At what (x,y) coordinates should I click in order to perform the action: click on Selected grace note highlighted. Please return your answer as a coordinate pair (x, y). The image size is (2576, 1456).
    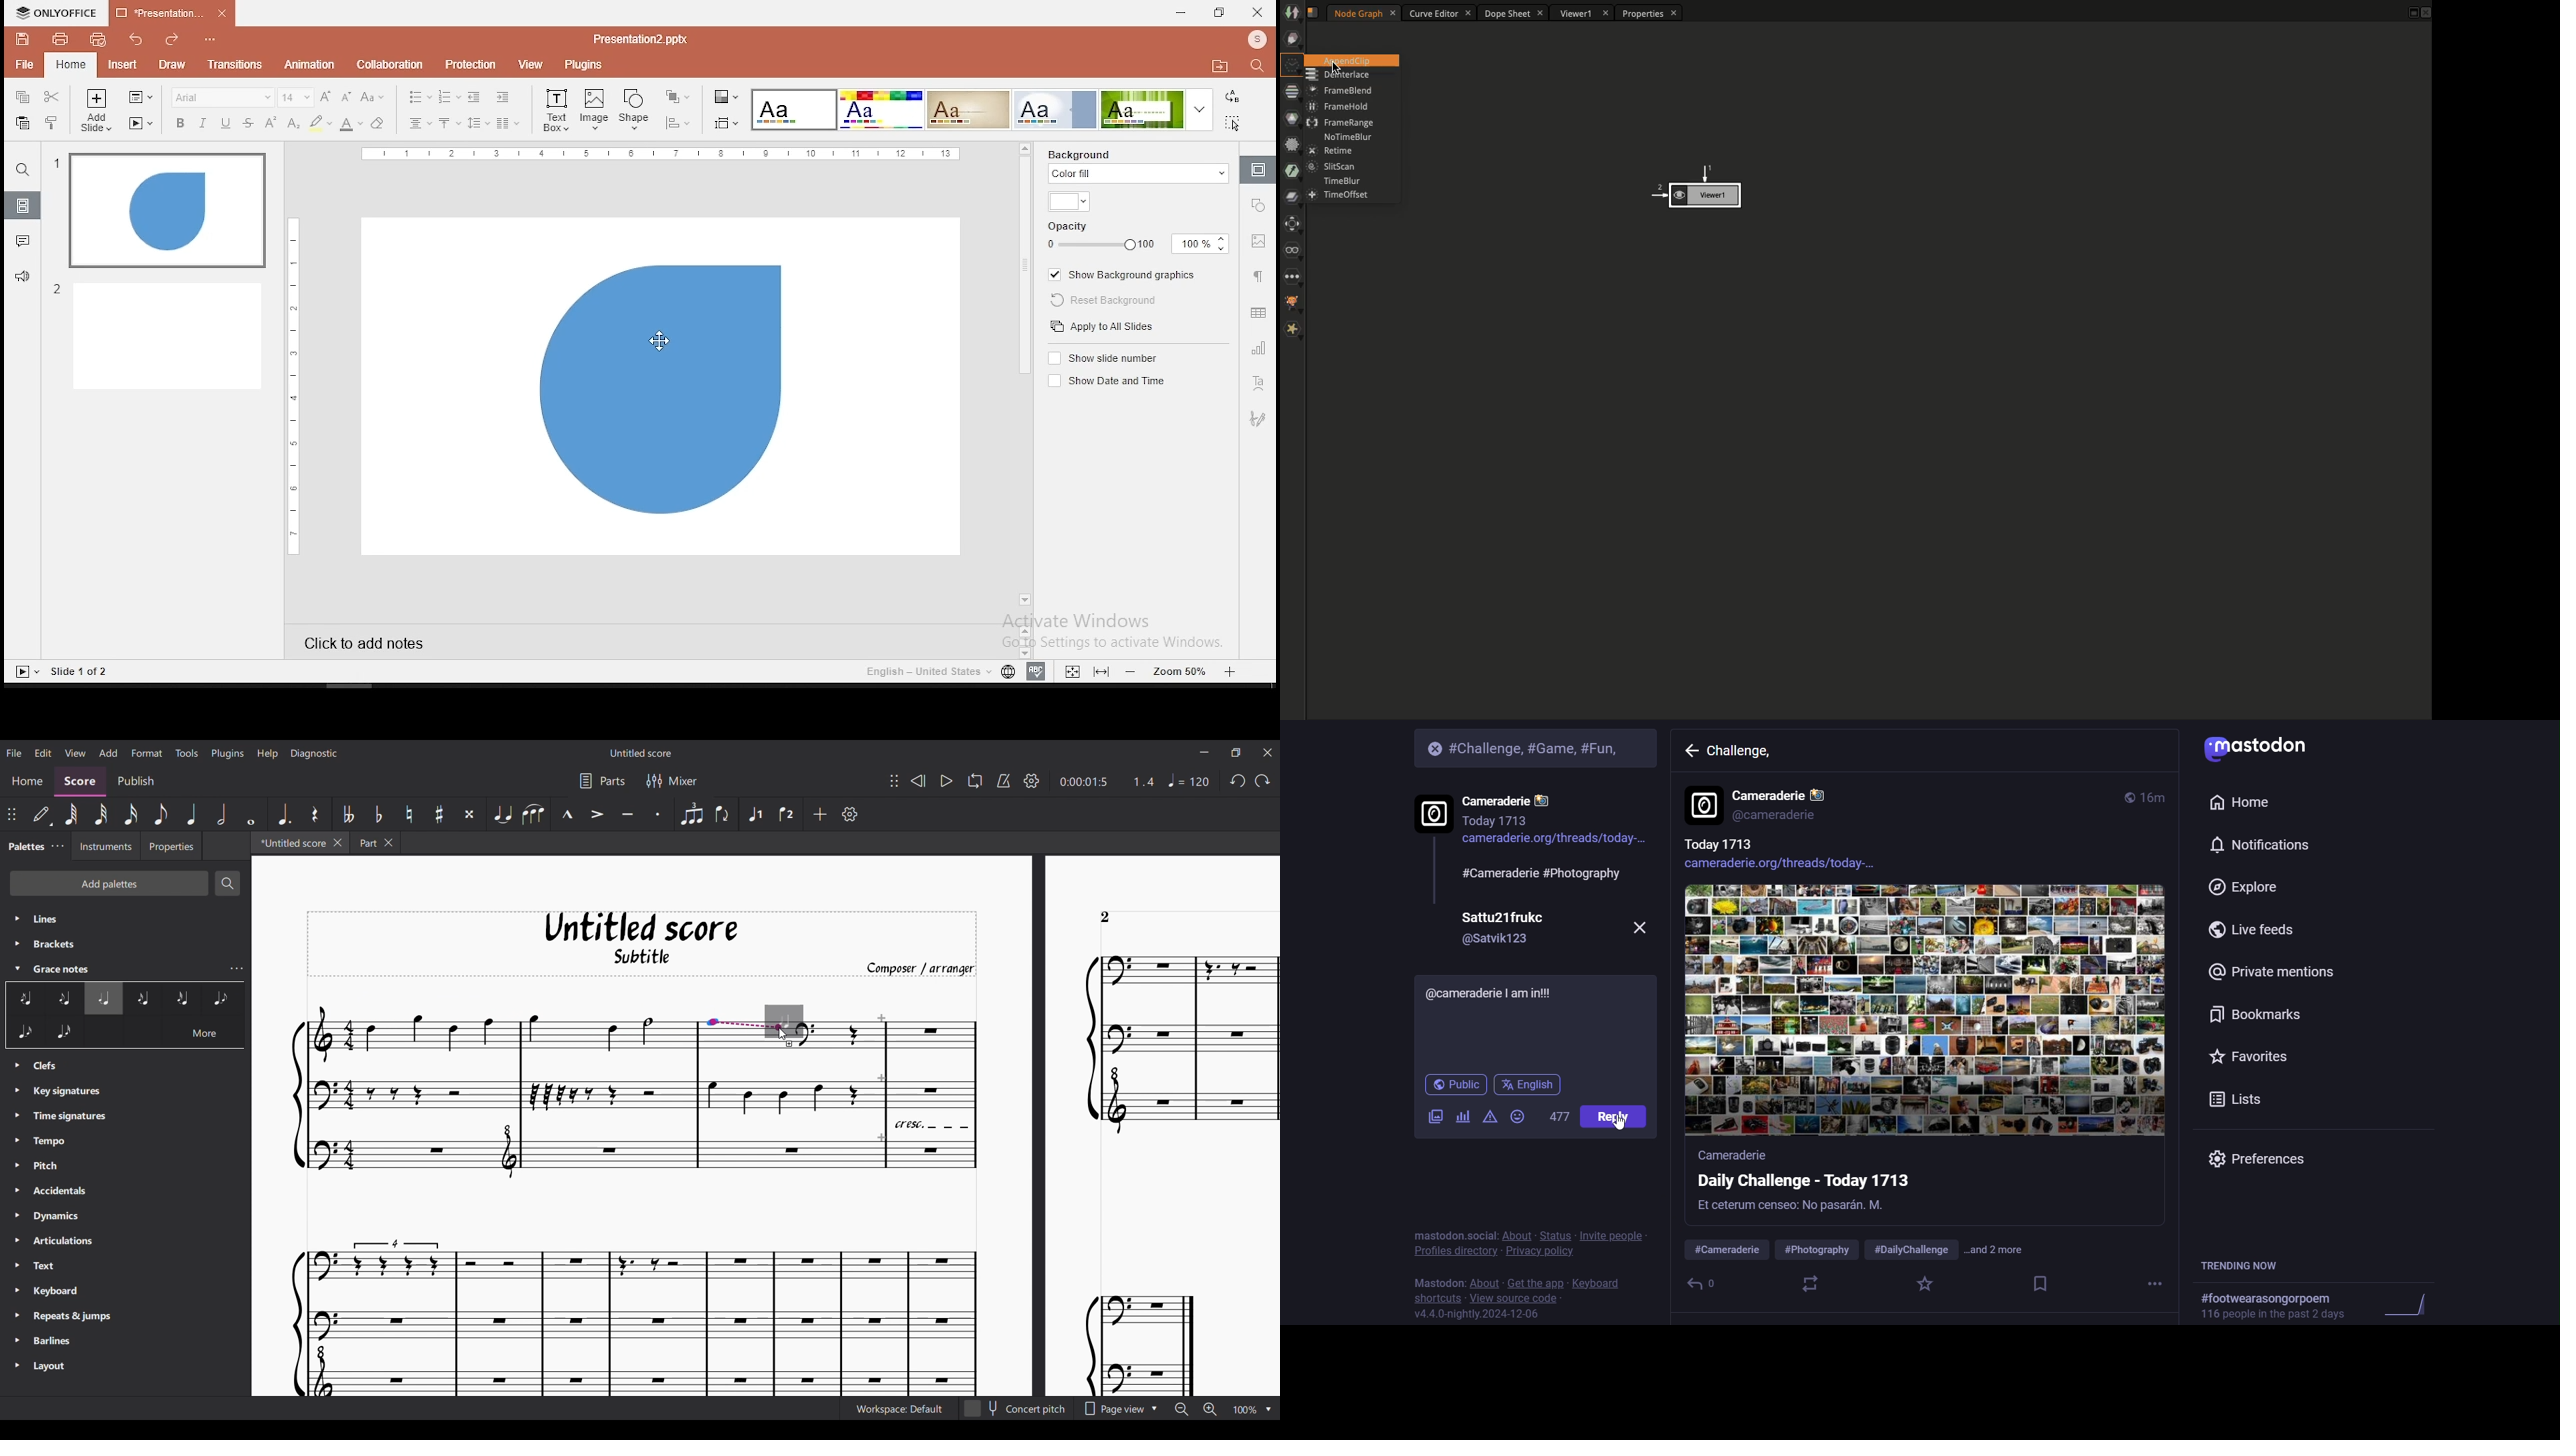
    Looking at the image, I should click on (103, 999).